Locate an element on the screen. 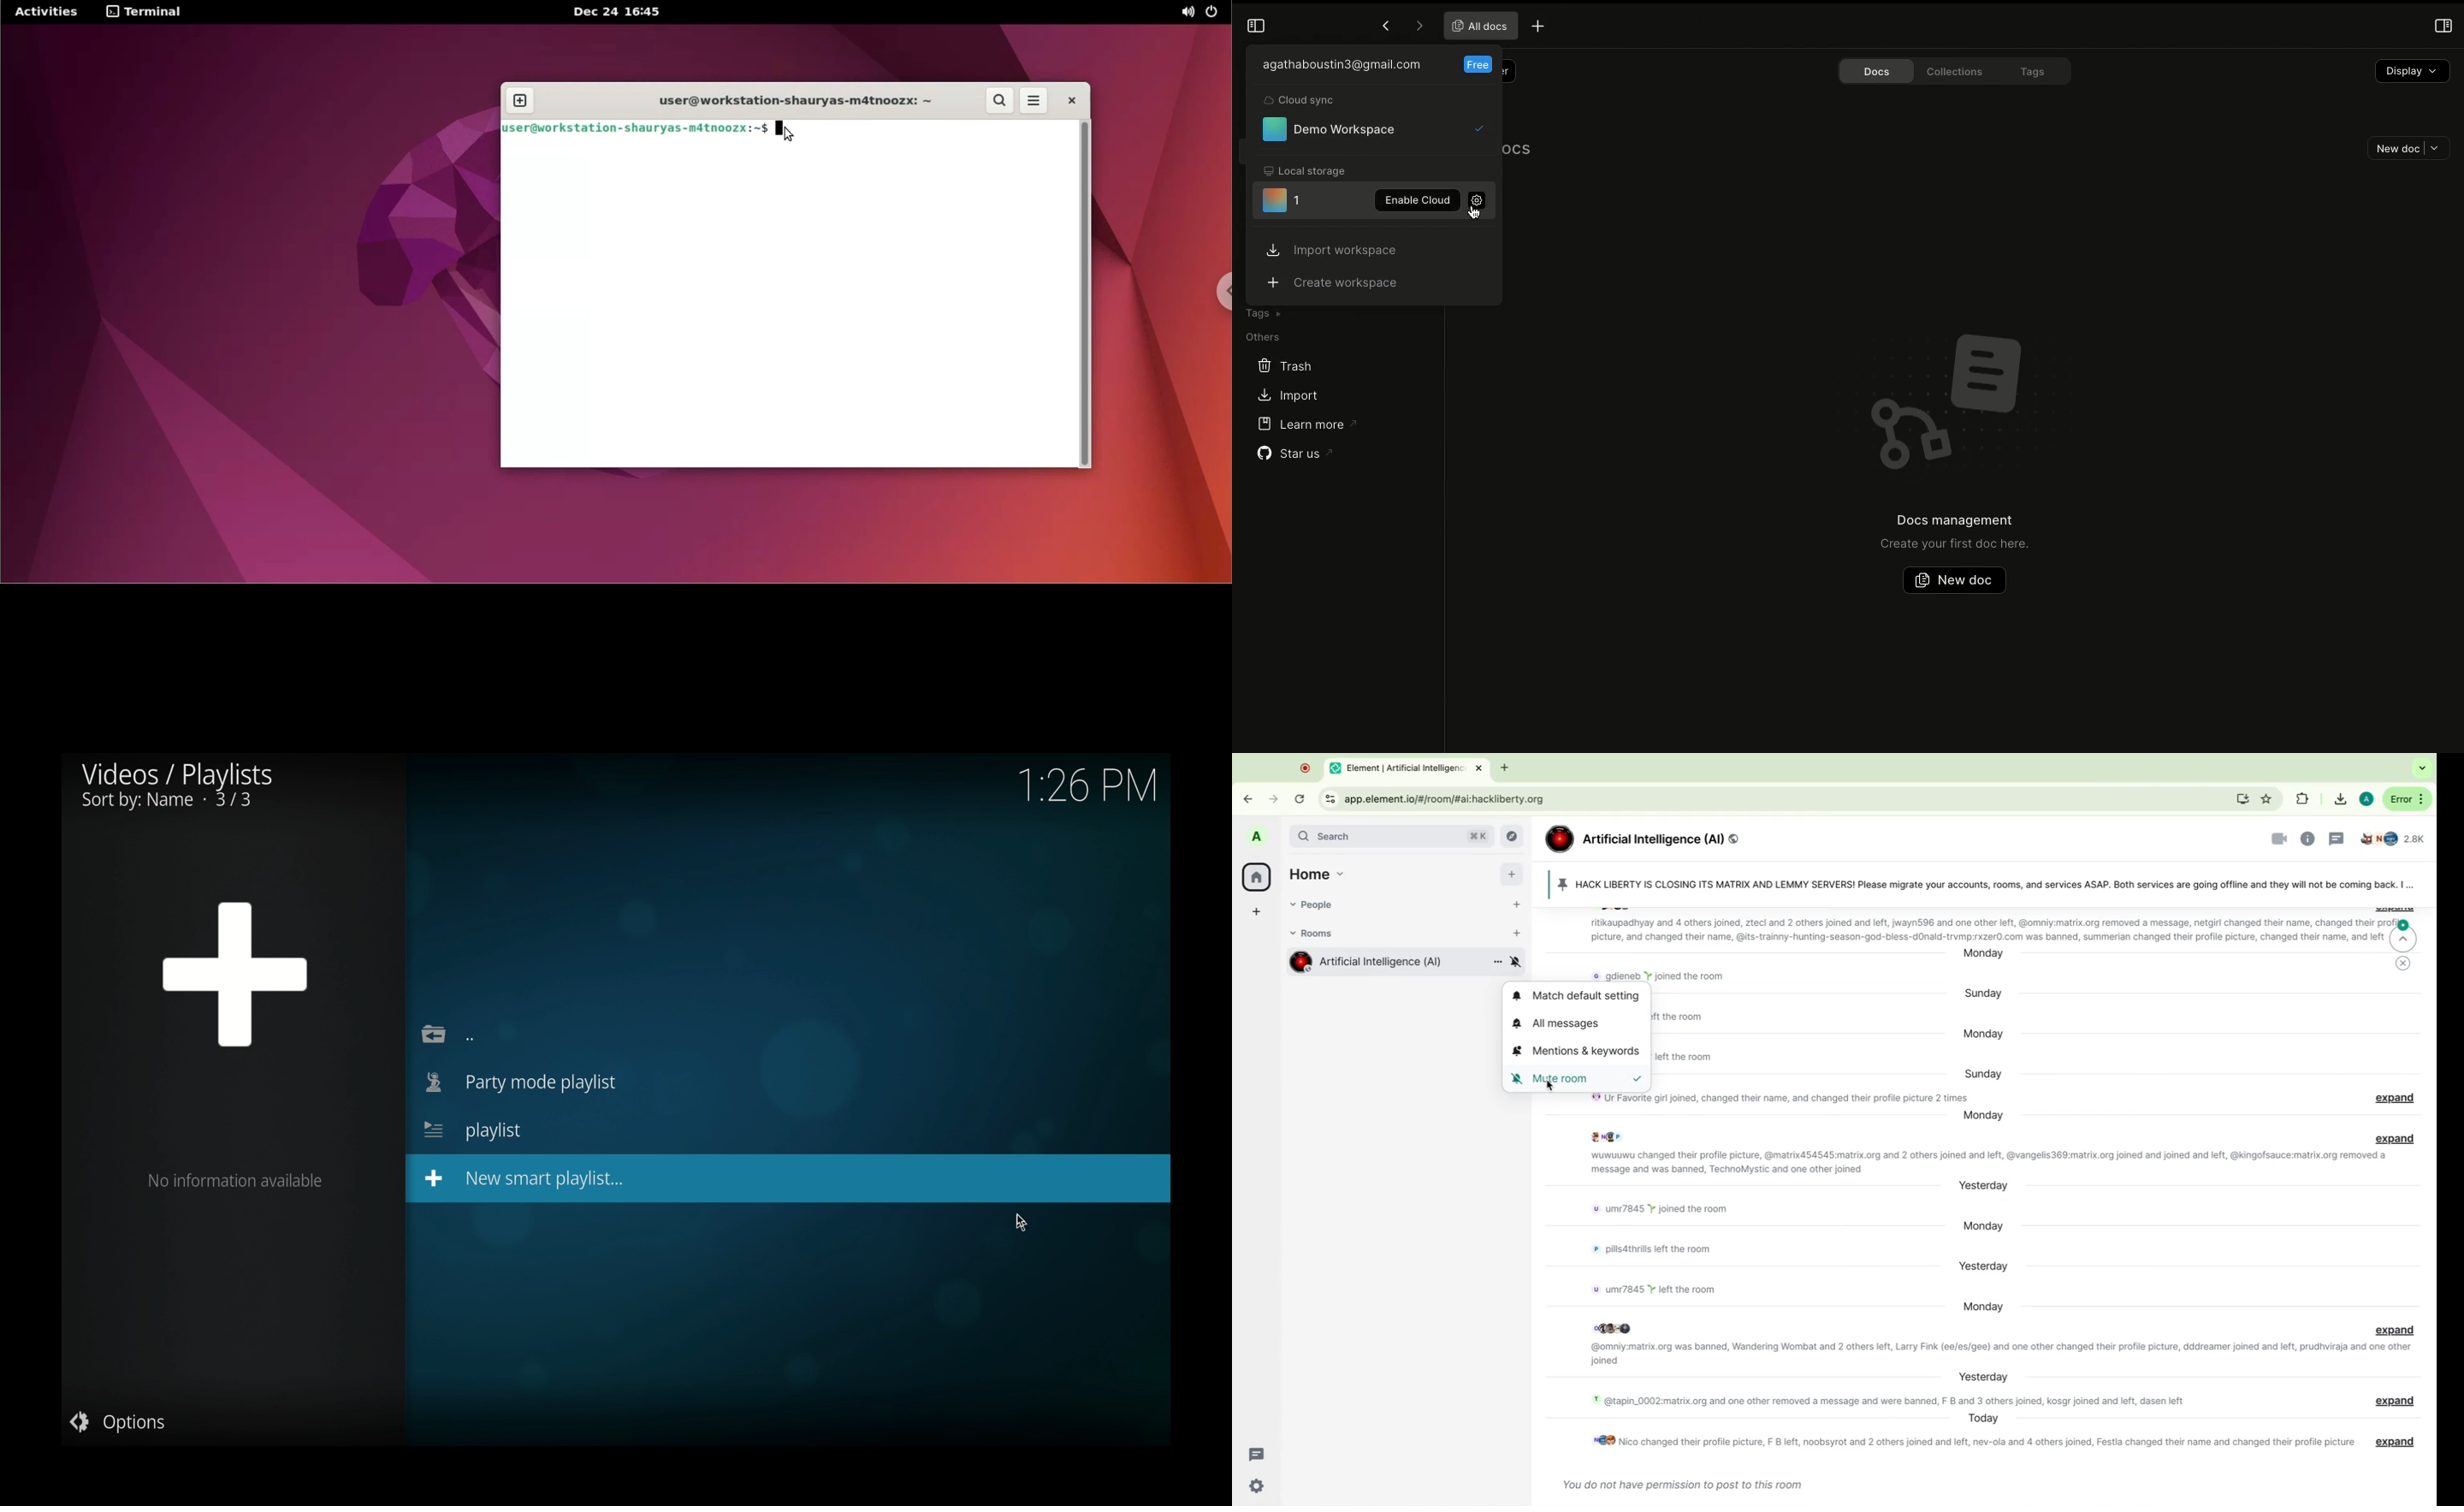  more is located at coordinates (1494, 964).